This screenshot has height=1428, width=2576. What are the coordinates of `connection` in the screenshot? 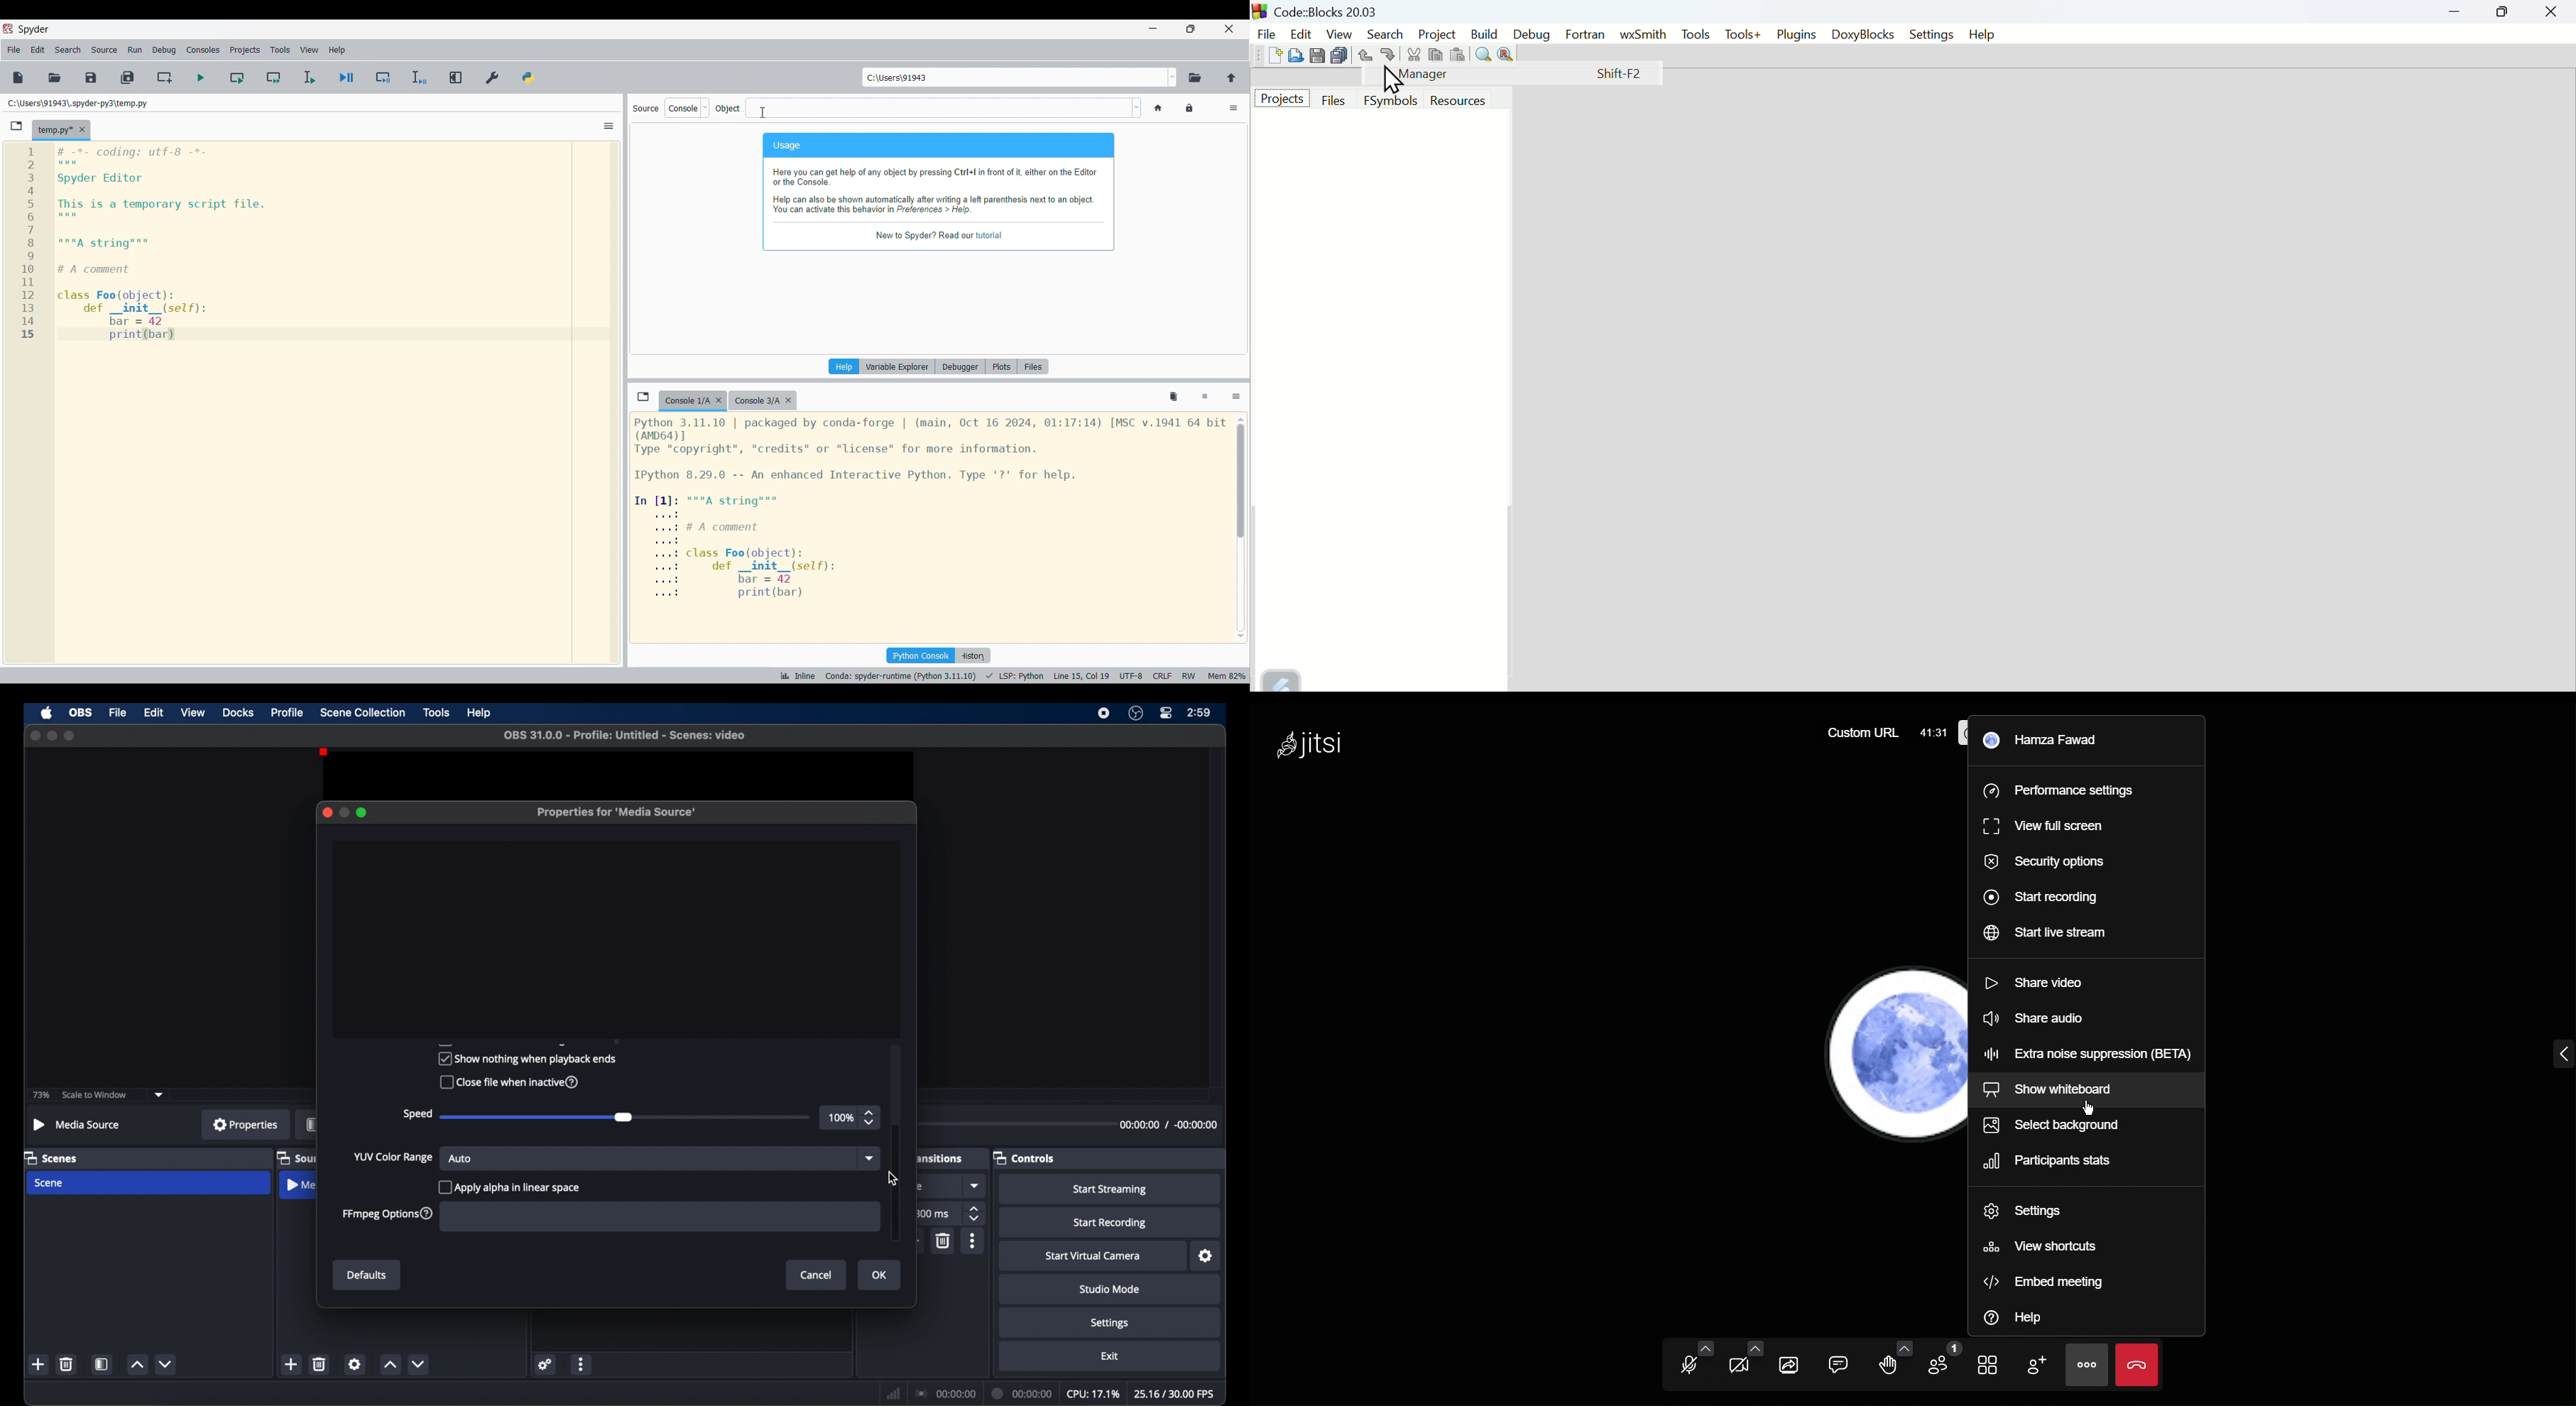 It's located at (944, 1394).